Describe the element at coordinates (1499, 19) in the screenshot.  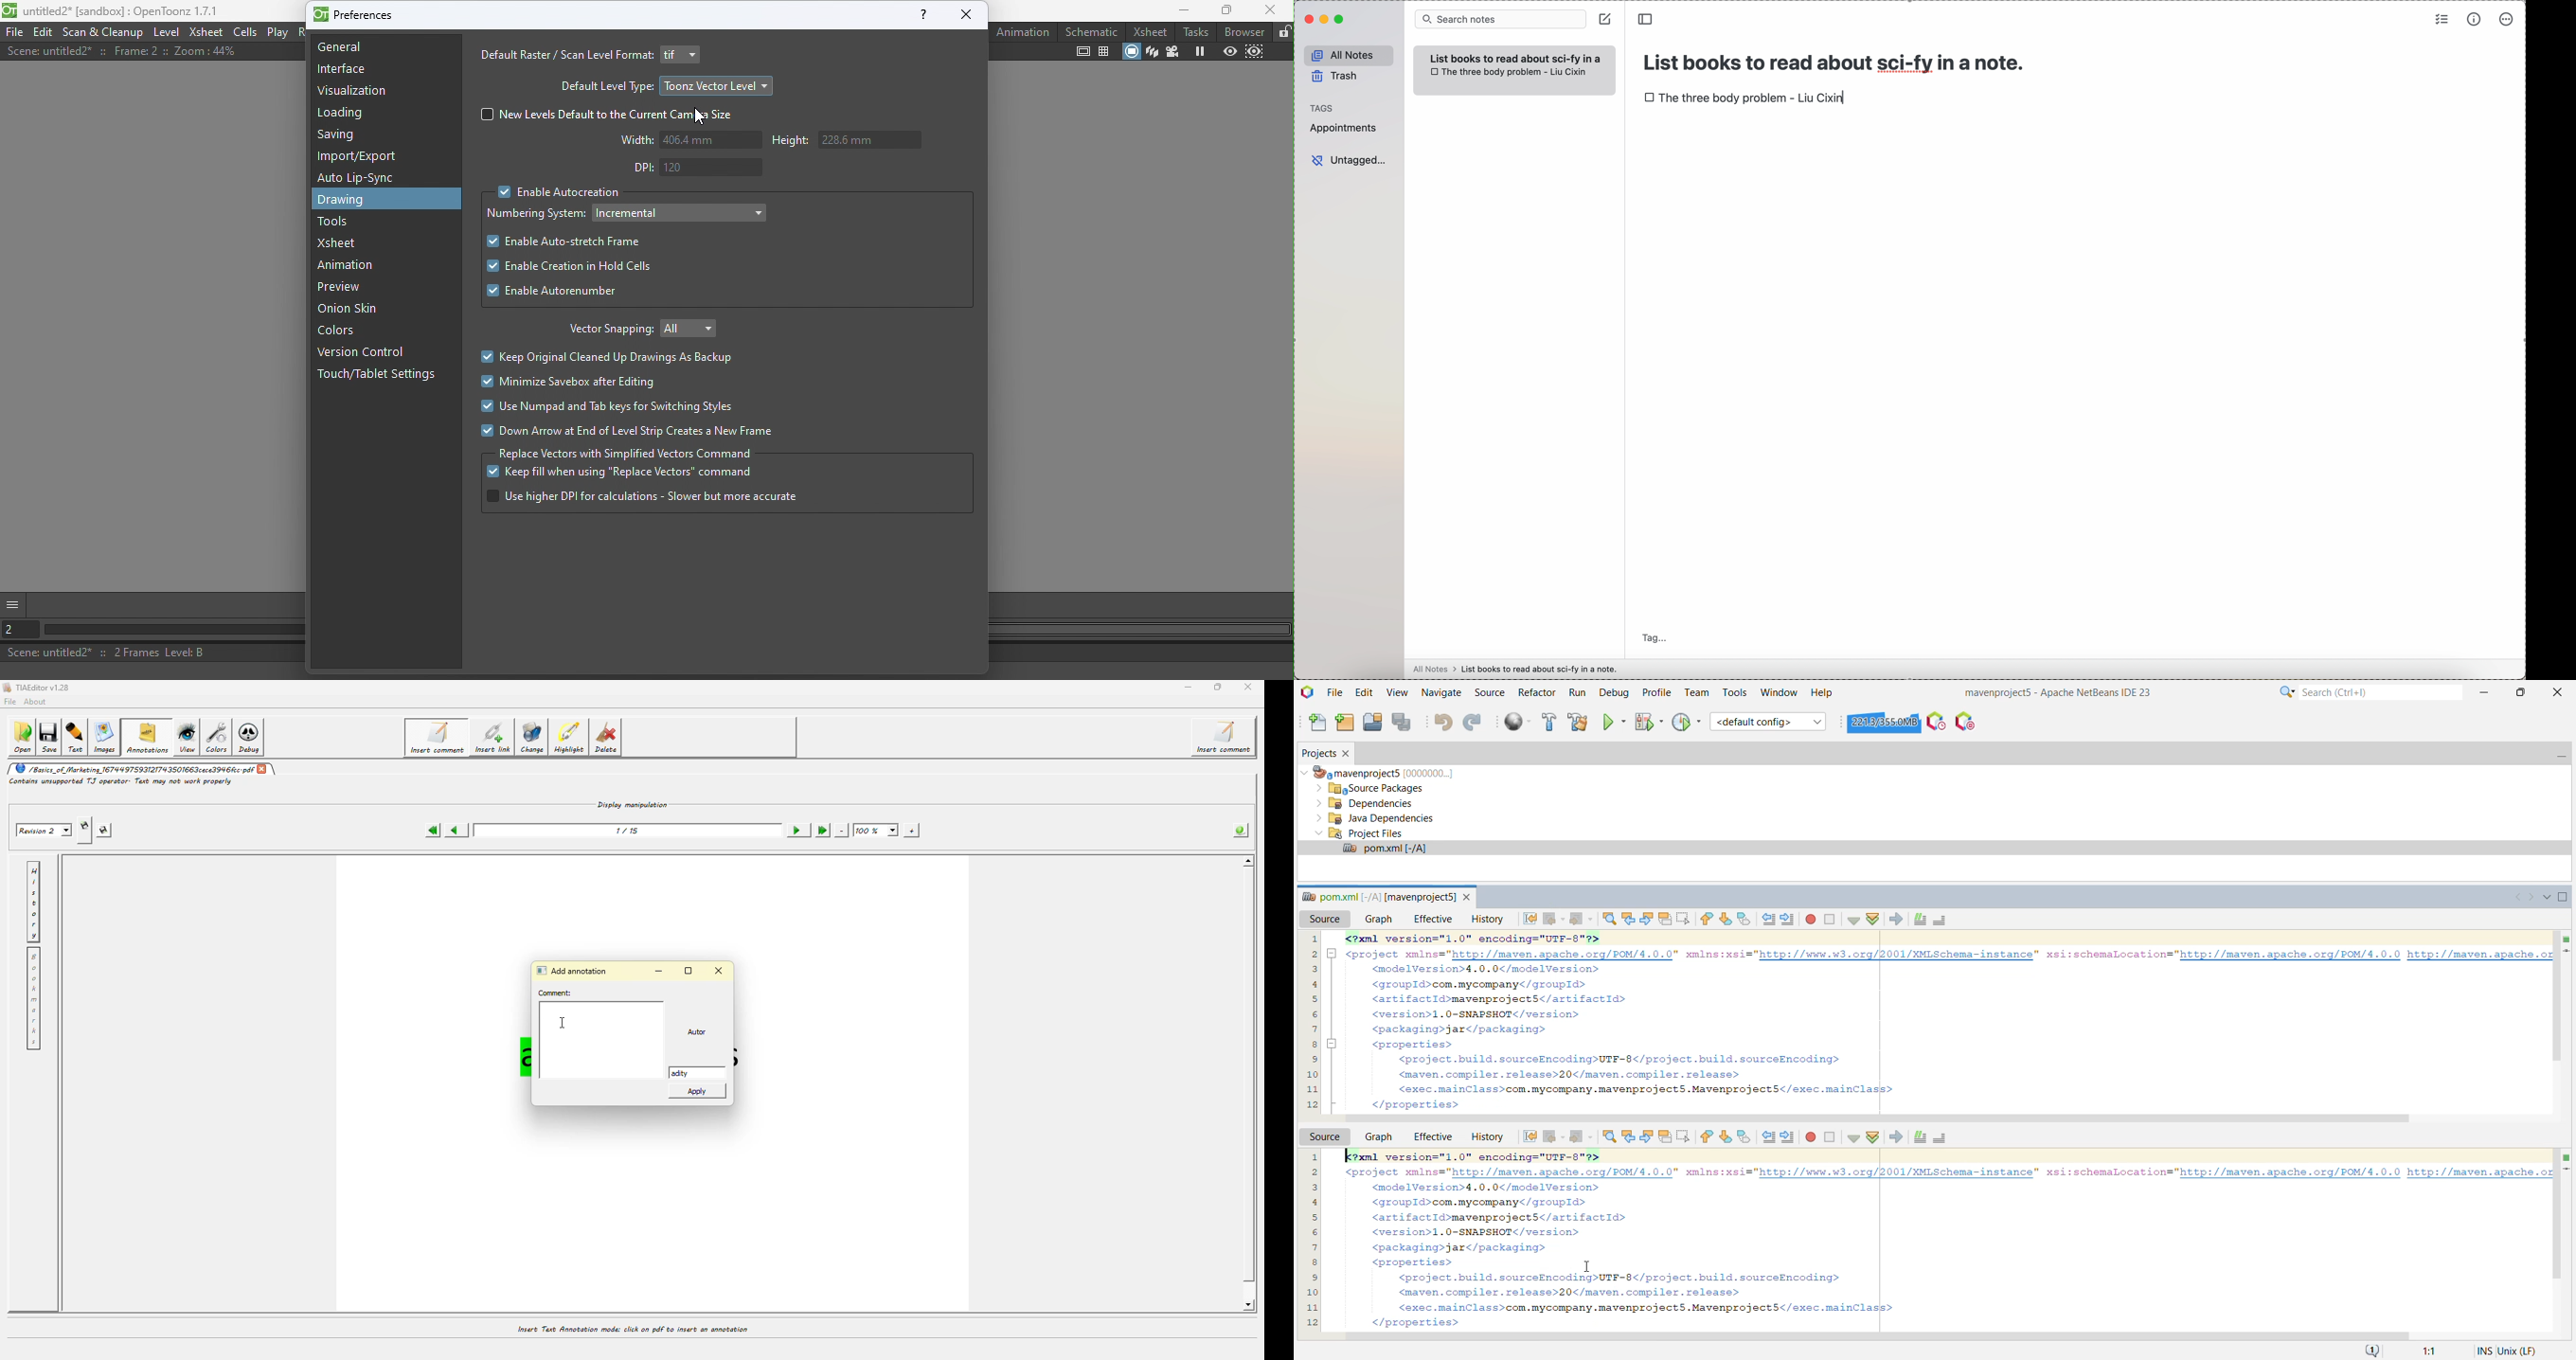
I see `search bar` at that location.